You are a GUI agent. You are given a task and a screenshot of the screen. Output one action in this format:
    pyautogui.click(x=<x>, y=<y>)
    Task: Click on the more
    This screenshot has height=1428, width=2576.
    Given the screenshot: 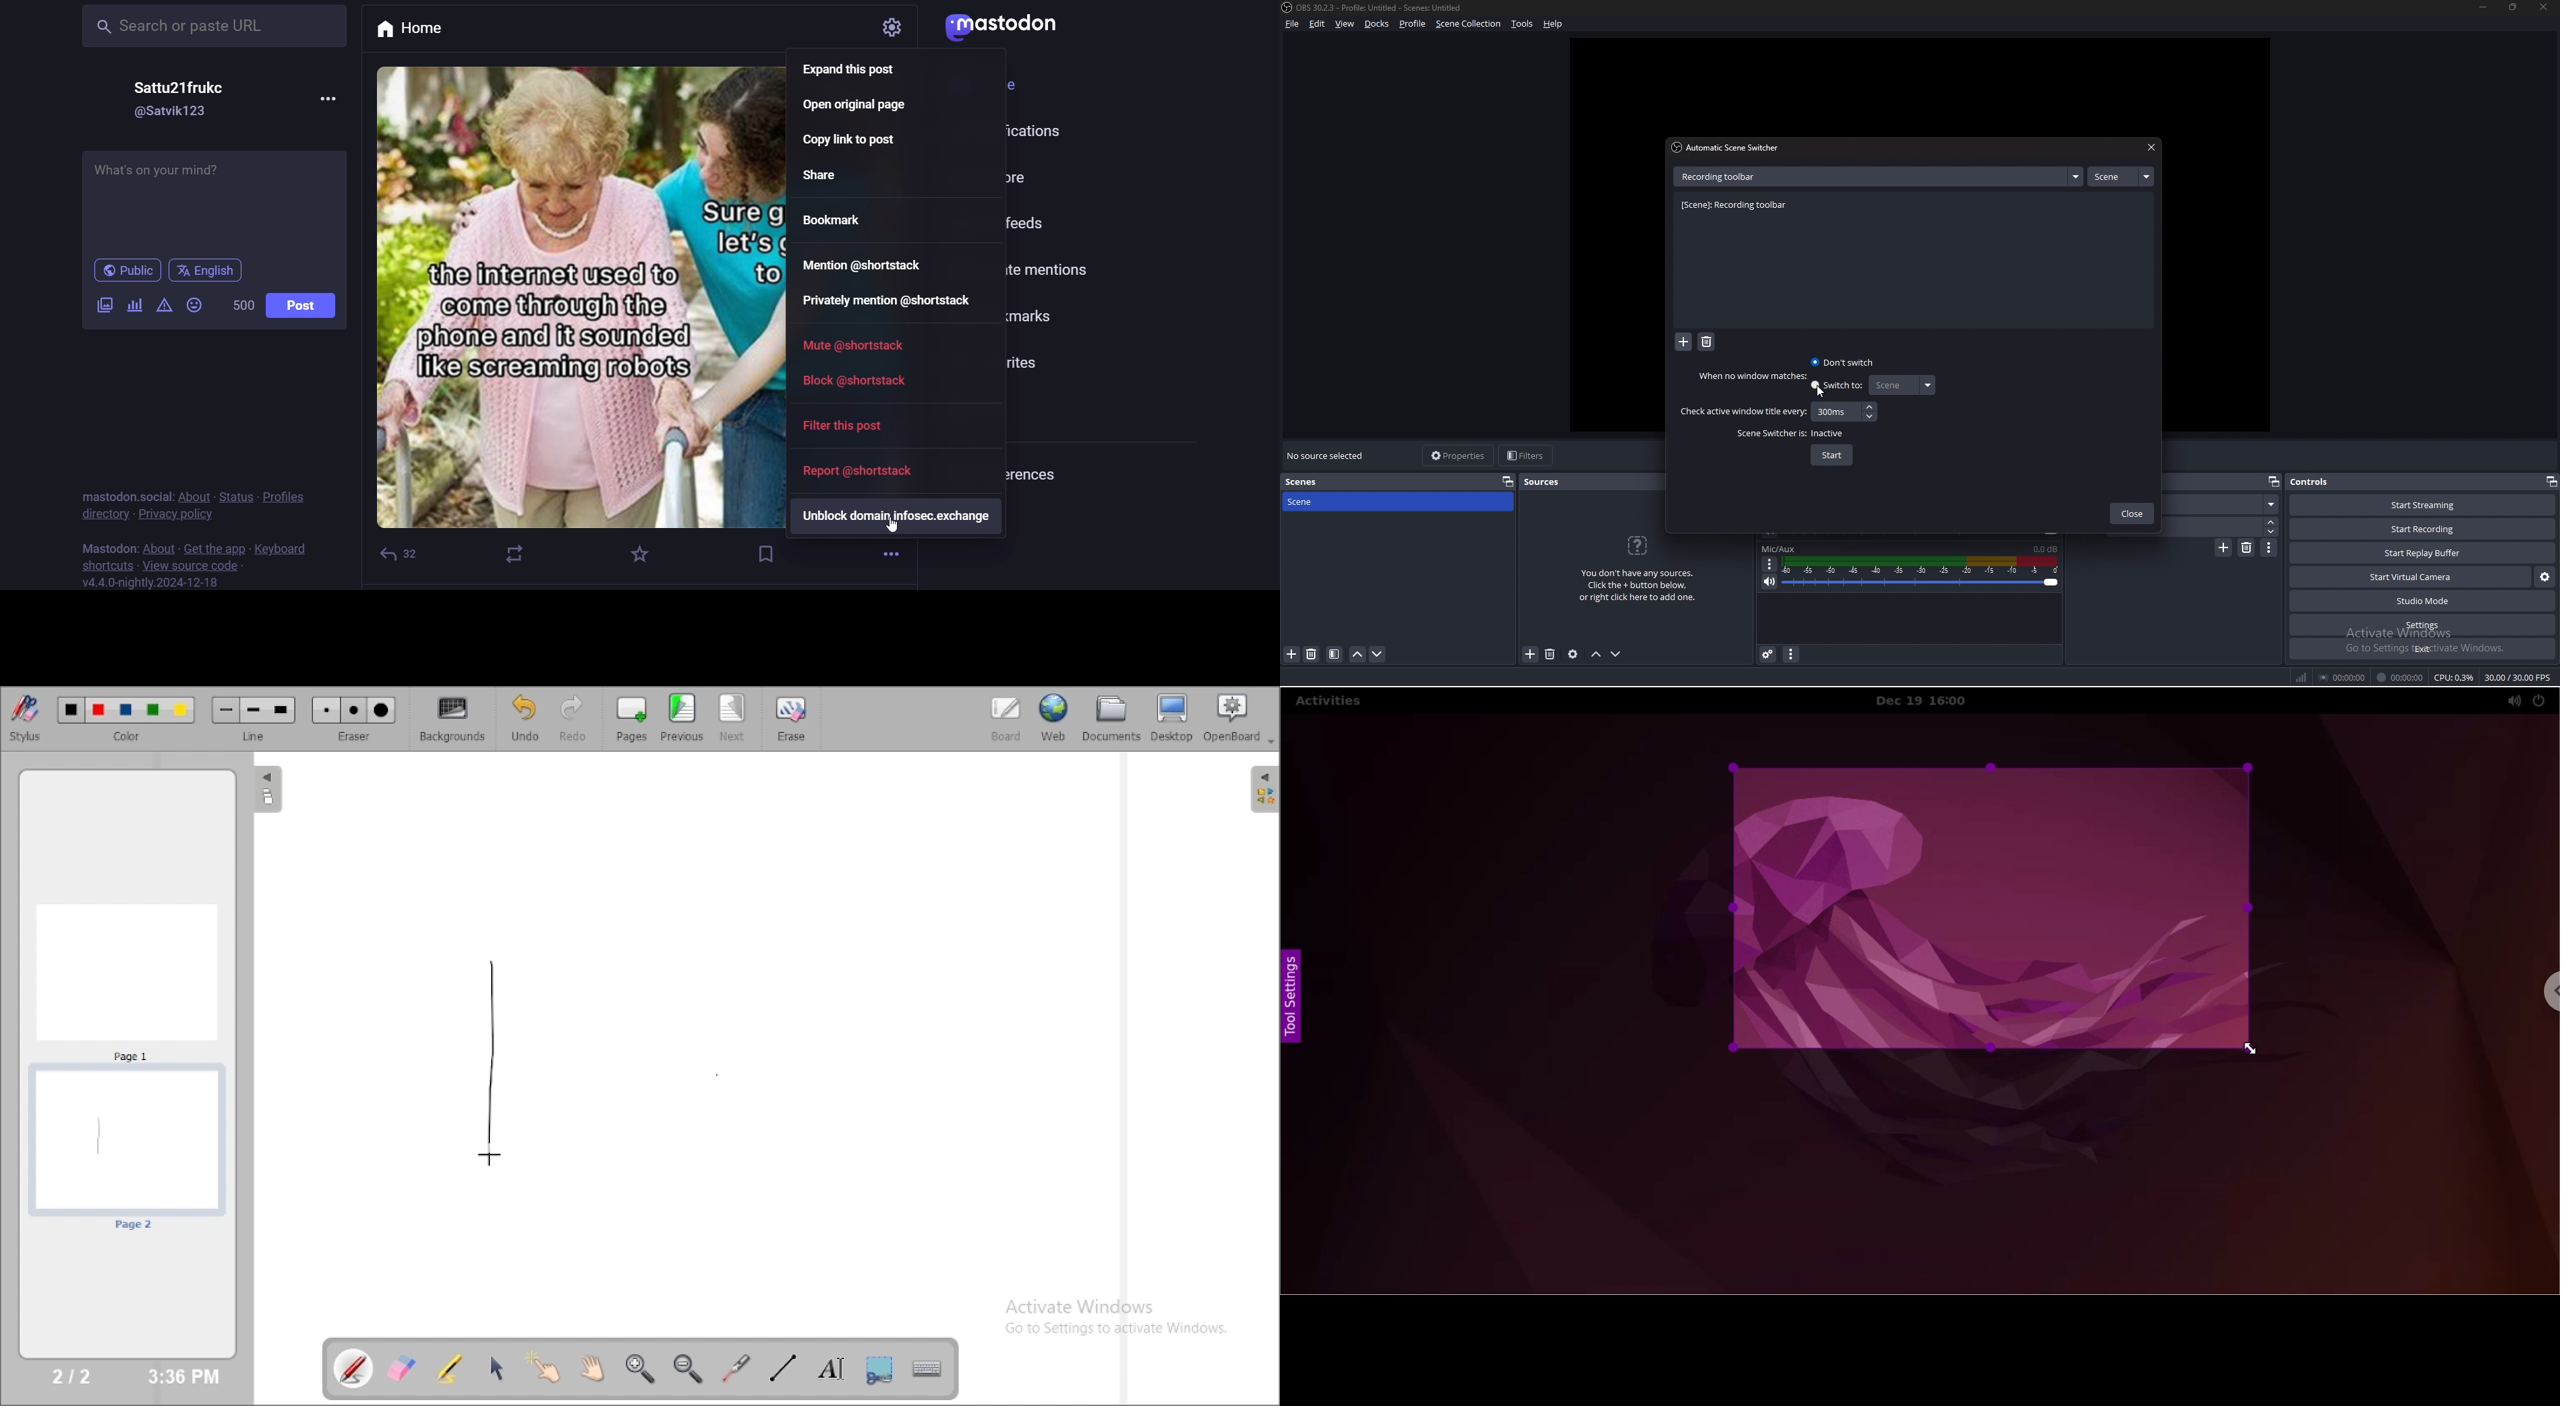 What is the action you would take?
    pyautogui.click(x=327, y=100)
    